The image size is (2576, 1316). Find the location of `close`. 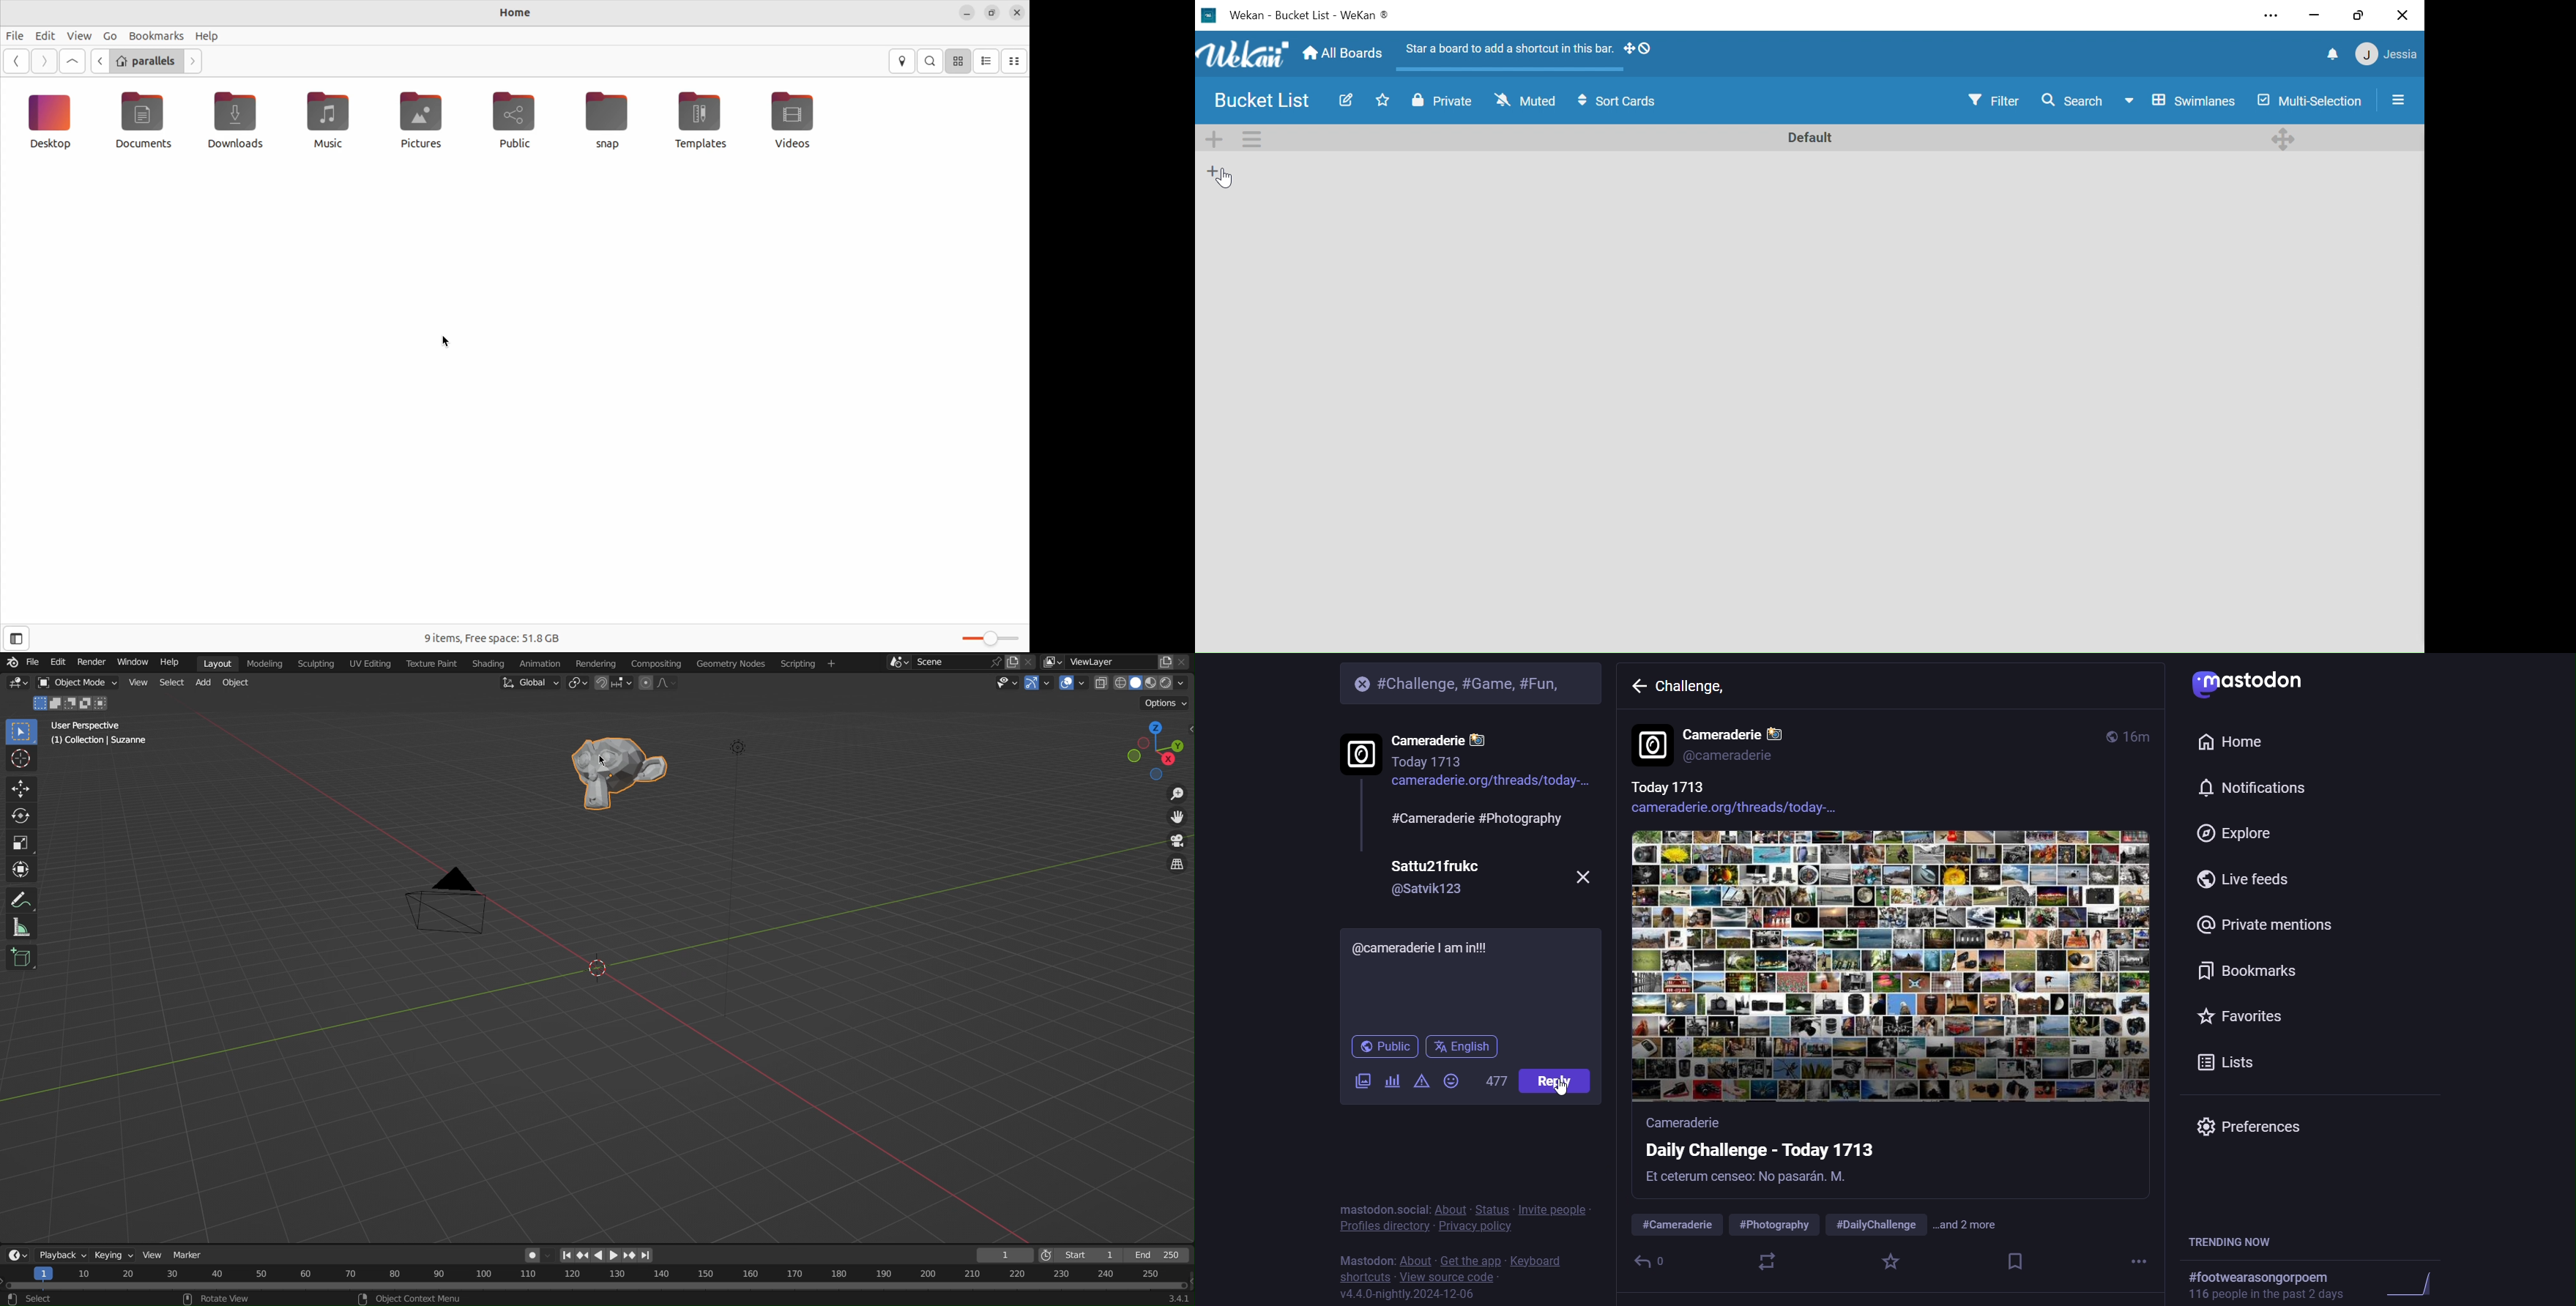

close is located at coordinates (1358, 684).